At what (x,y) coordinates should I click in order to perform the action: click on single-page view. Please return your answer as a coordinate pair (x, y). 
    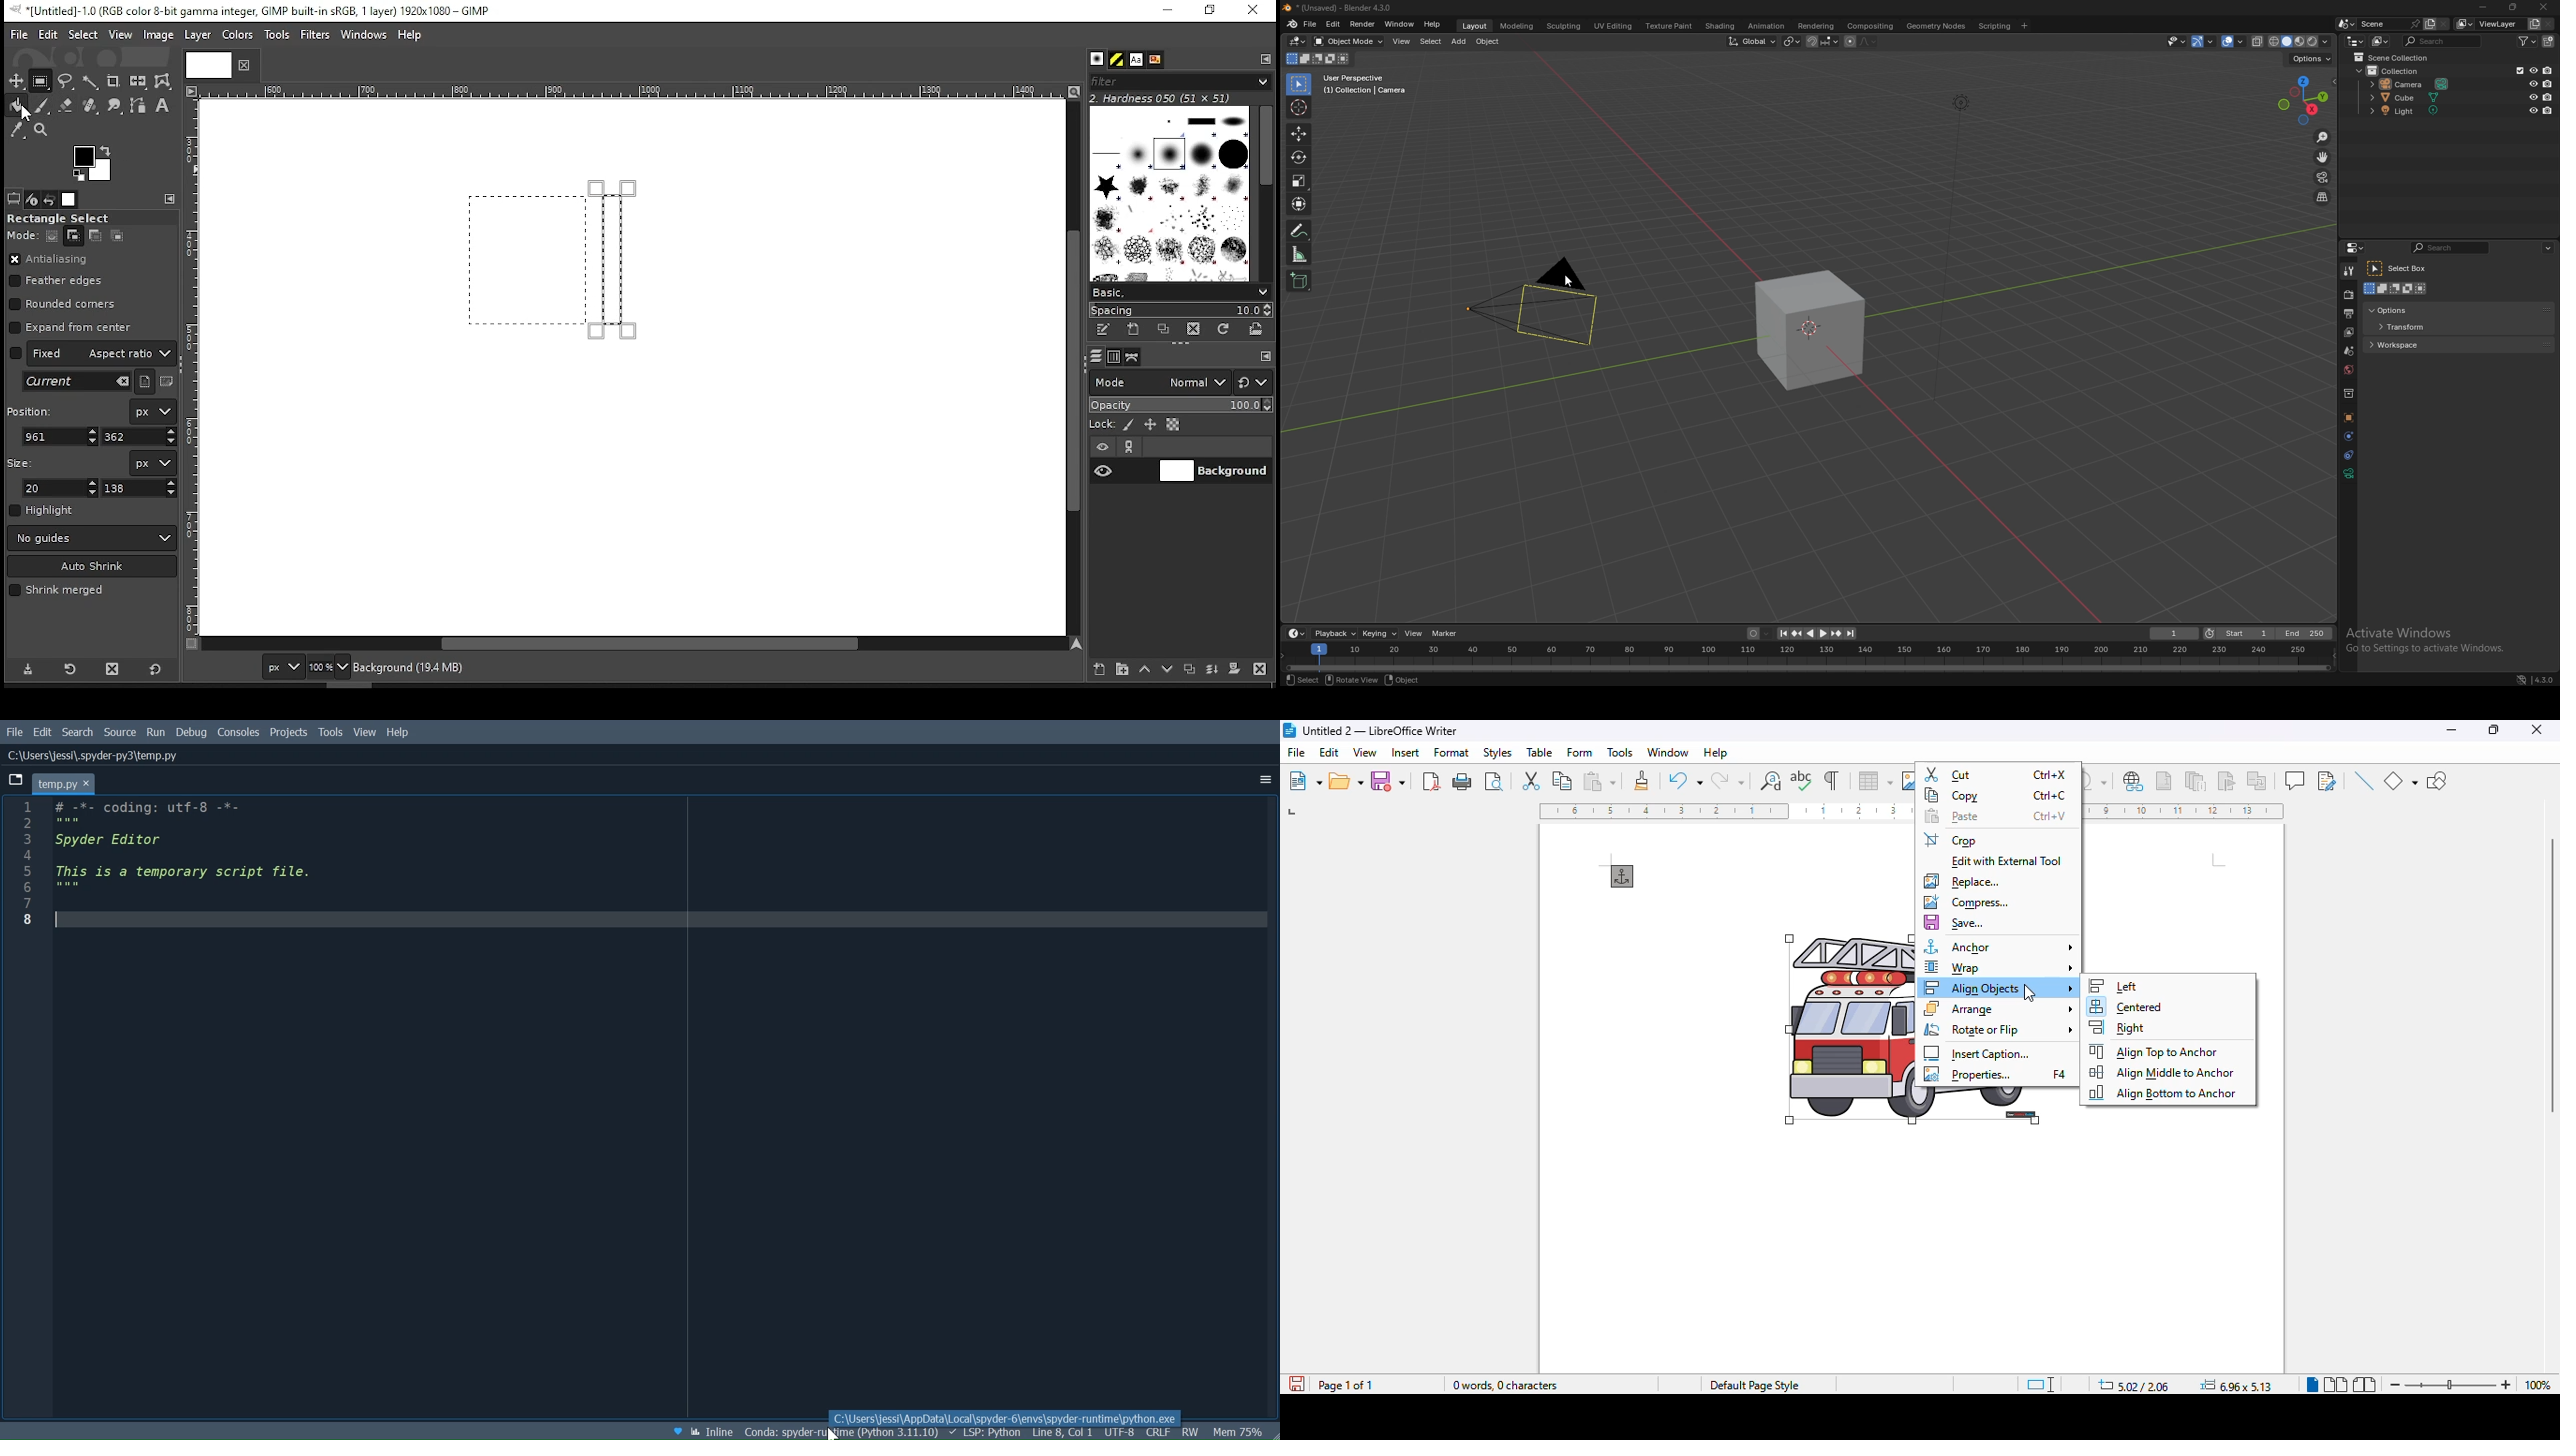
    Looking at the image, I should click on (2312, 1385).